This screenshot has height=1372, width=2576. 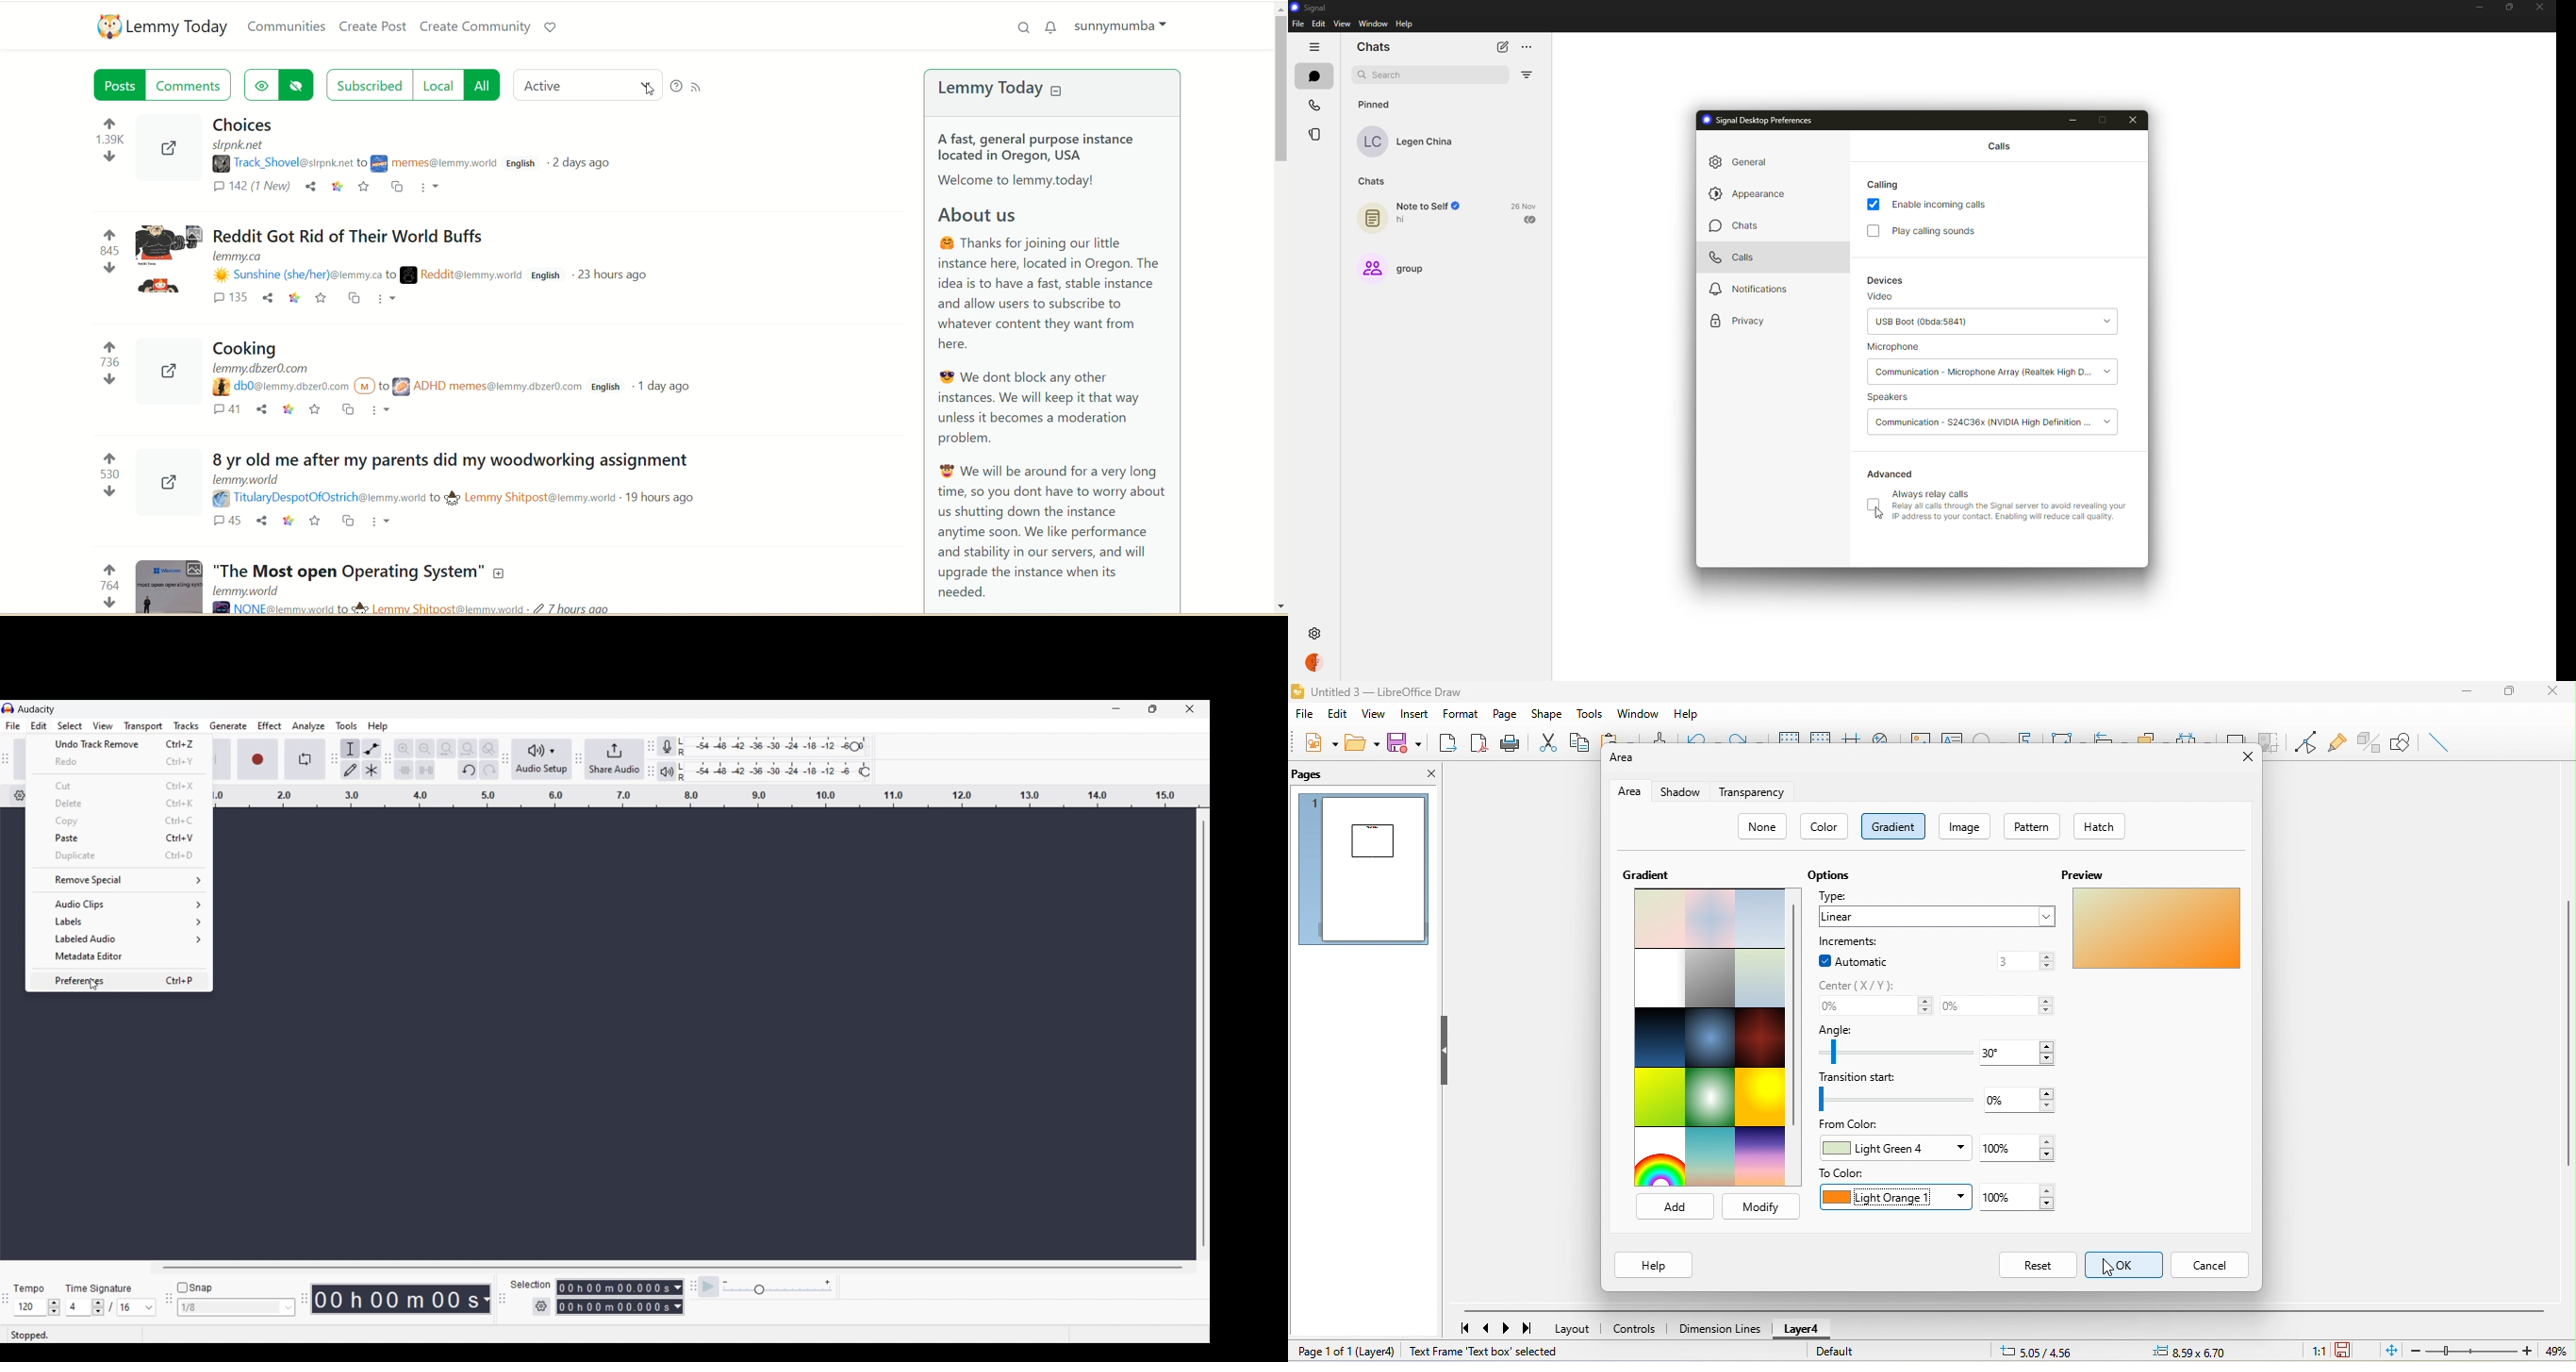 I want to click on text box, so click(x=1954, y=736).